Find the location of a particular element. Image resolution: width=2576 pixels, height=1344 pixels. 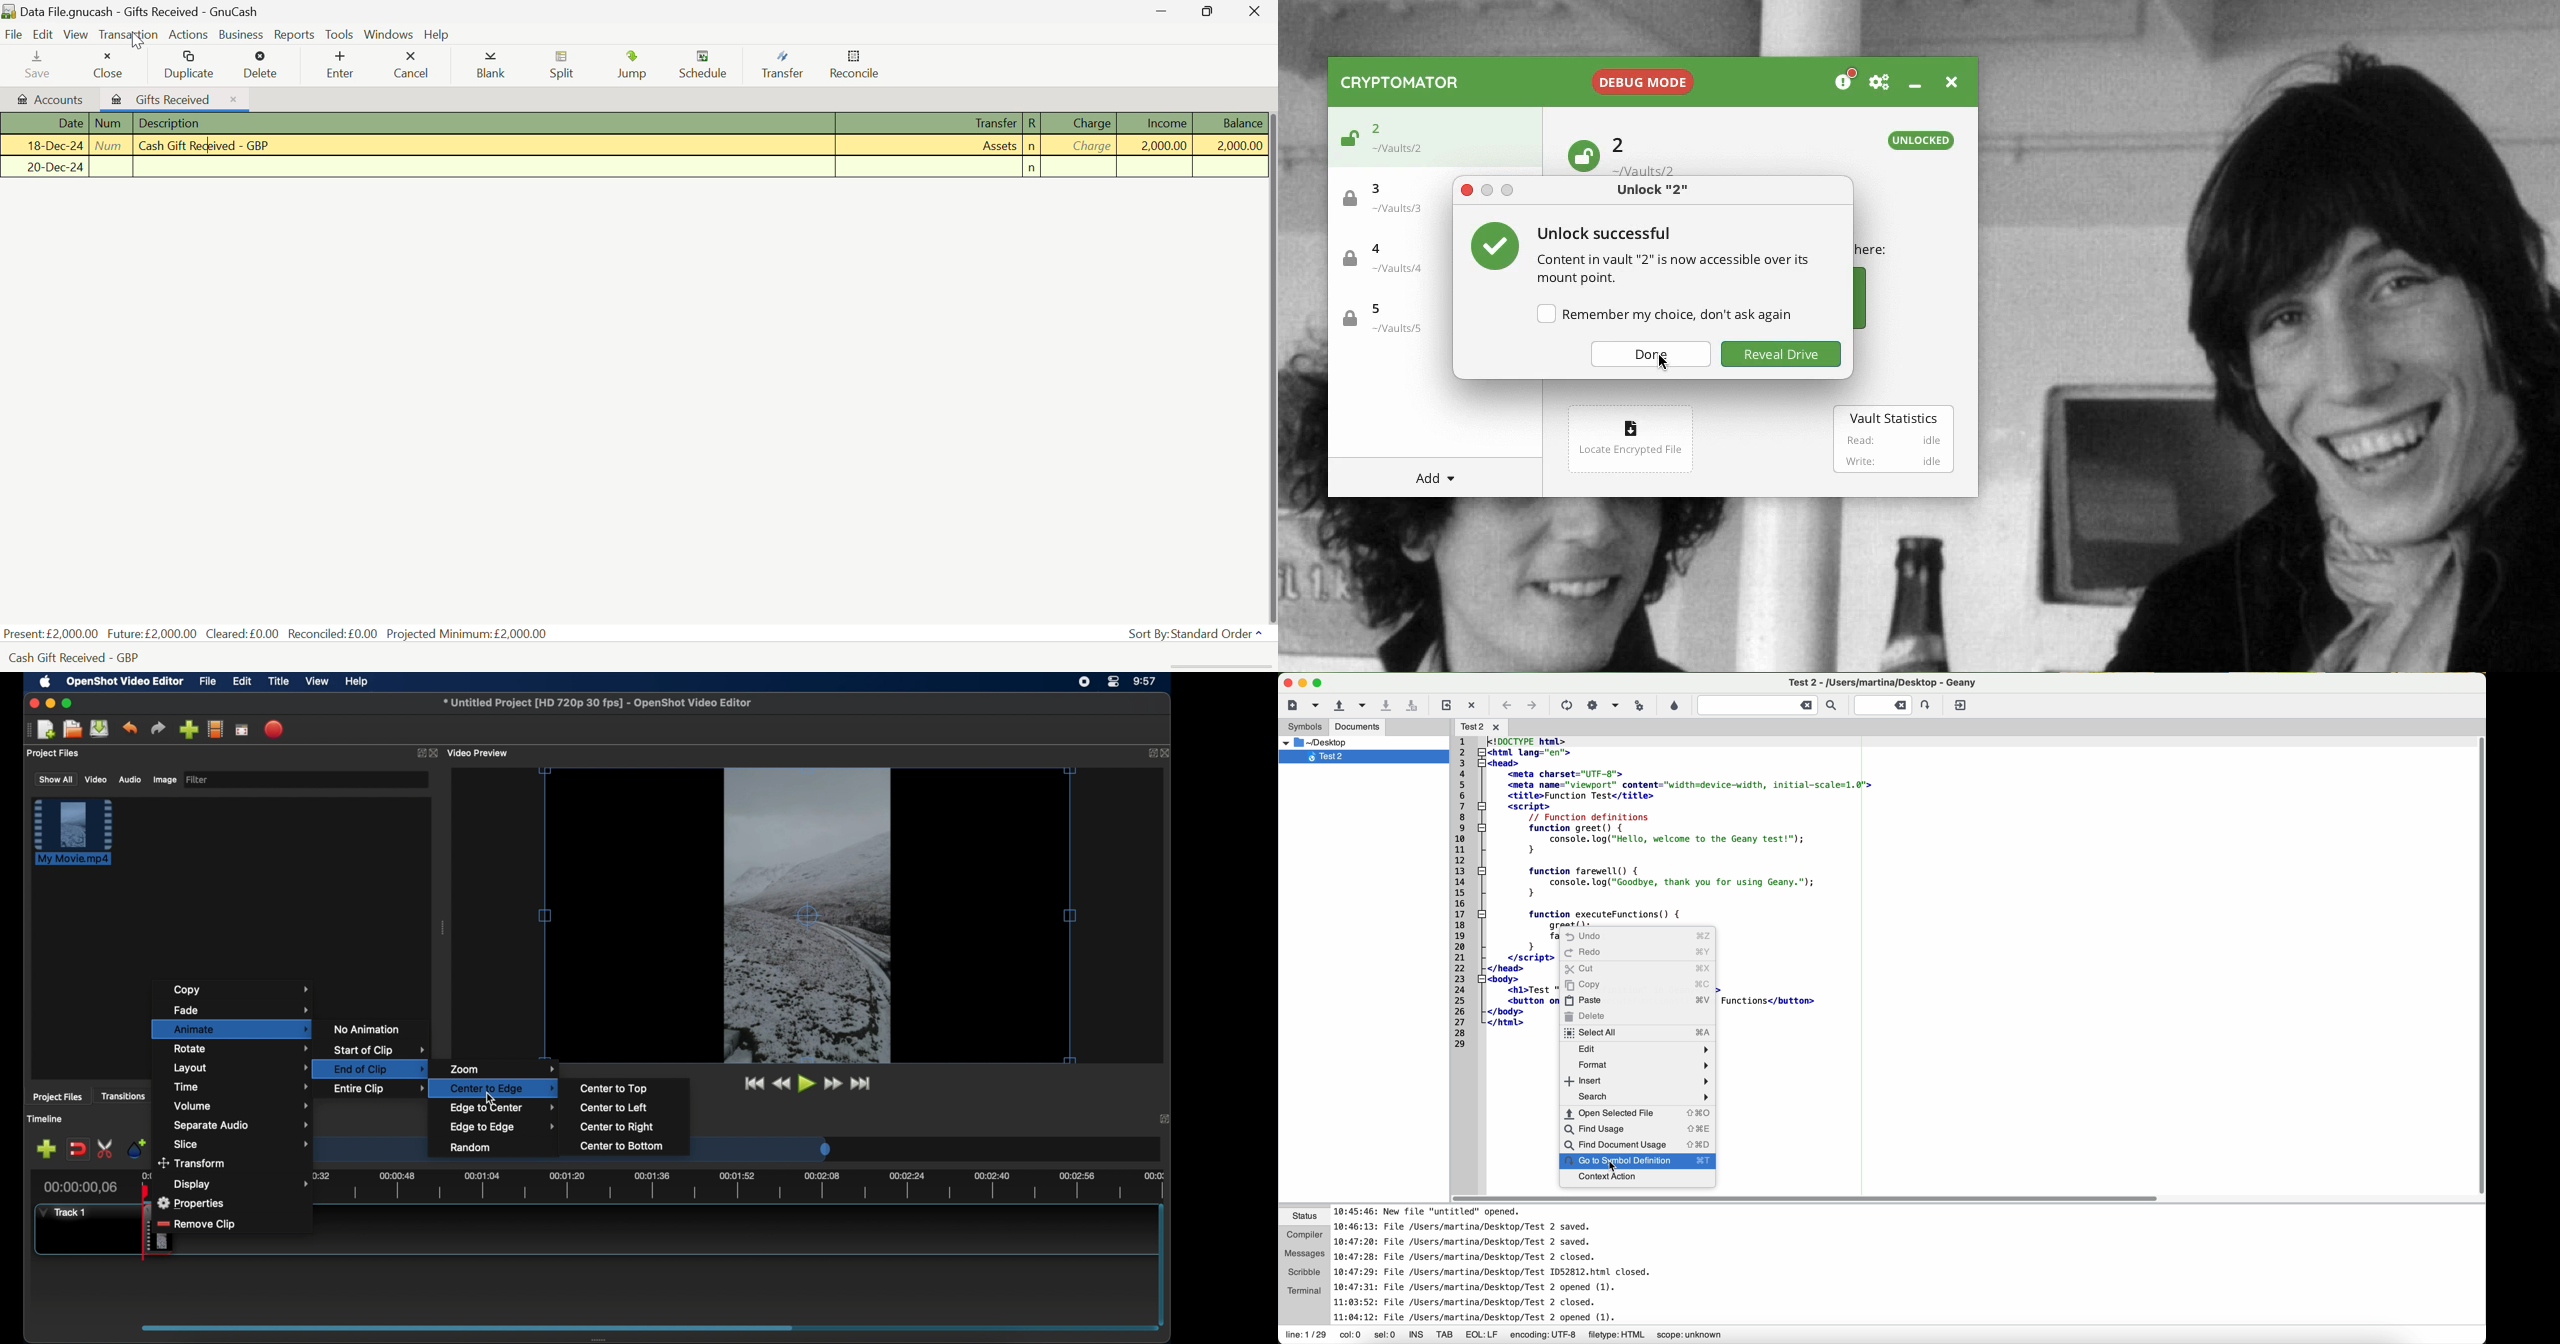

Transfer is located at coordinates (933, 167).